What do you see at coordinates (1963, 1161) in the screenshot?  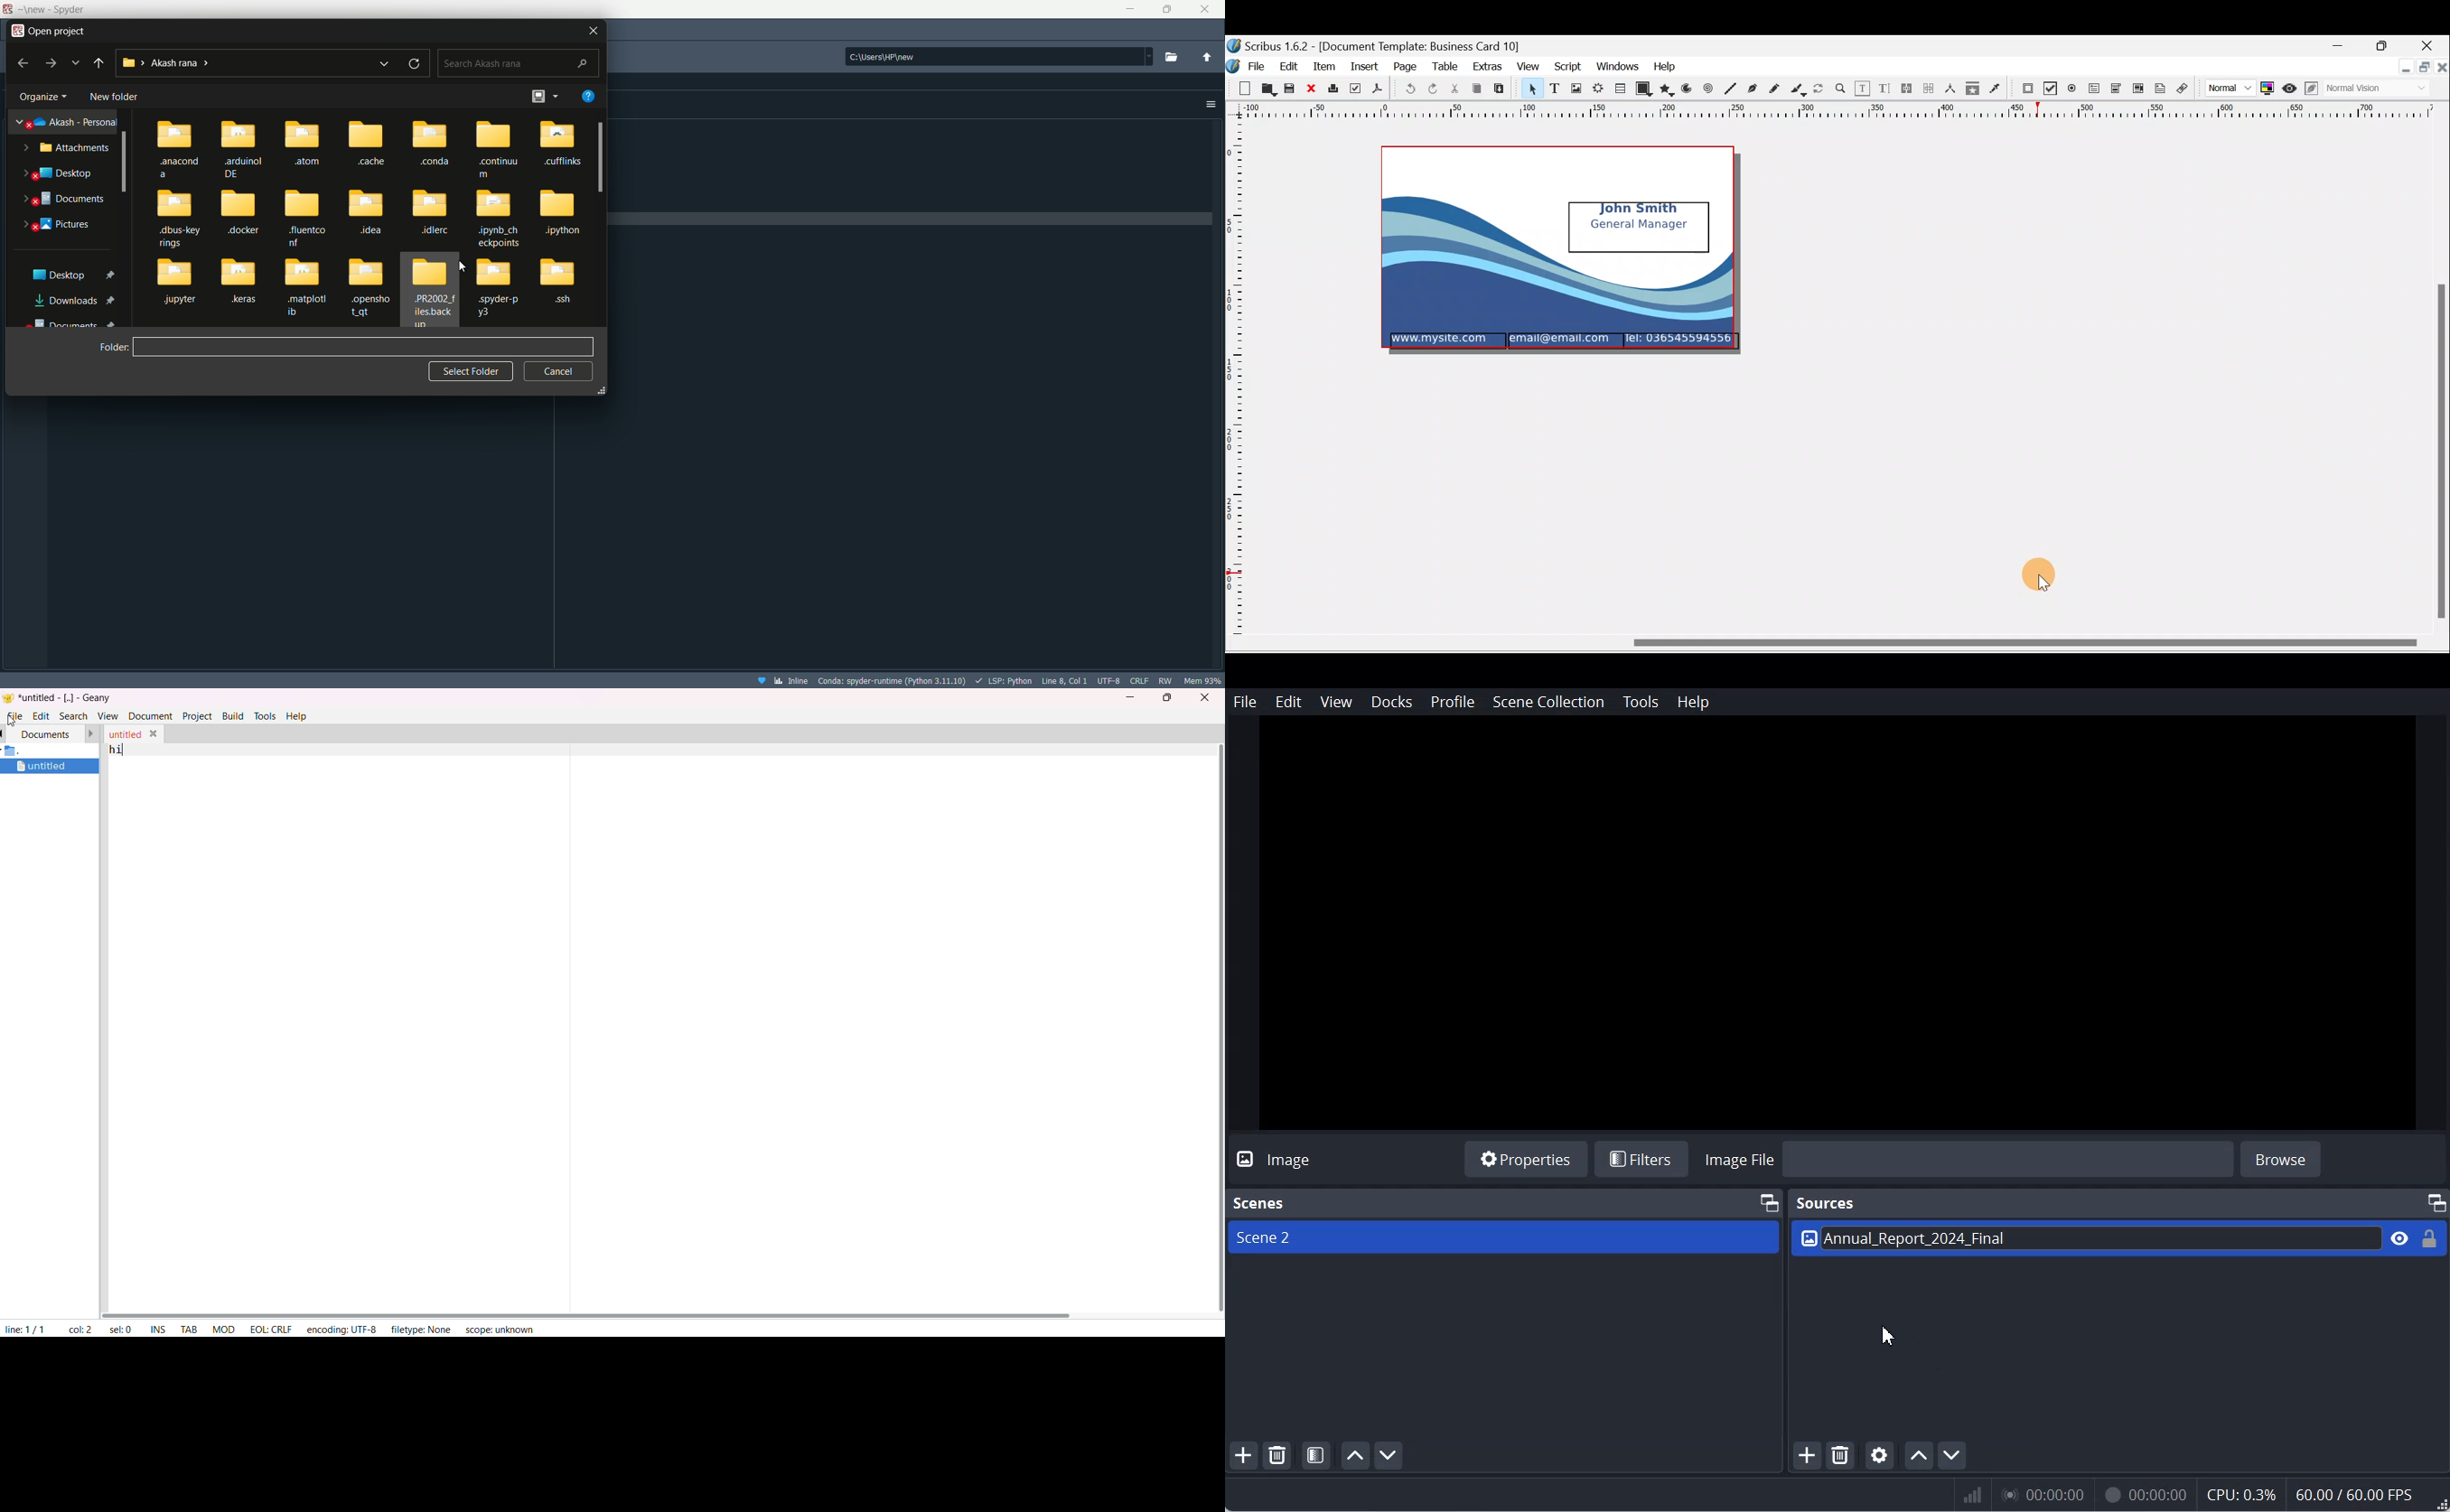 I see `Import Image file` at bounding box center [1963, 1161].